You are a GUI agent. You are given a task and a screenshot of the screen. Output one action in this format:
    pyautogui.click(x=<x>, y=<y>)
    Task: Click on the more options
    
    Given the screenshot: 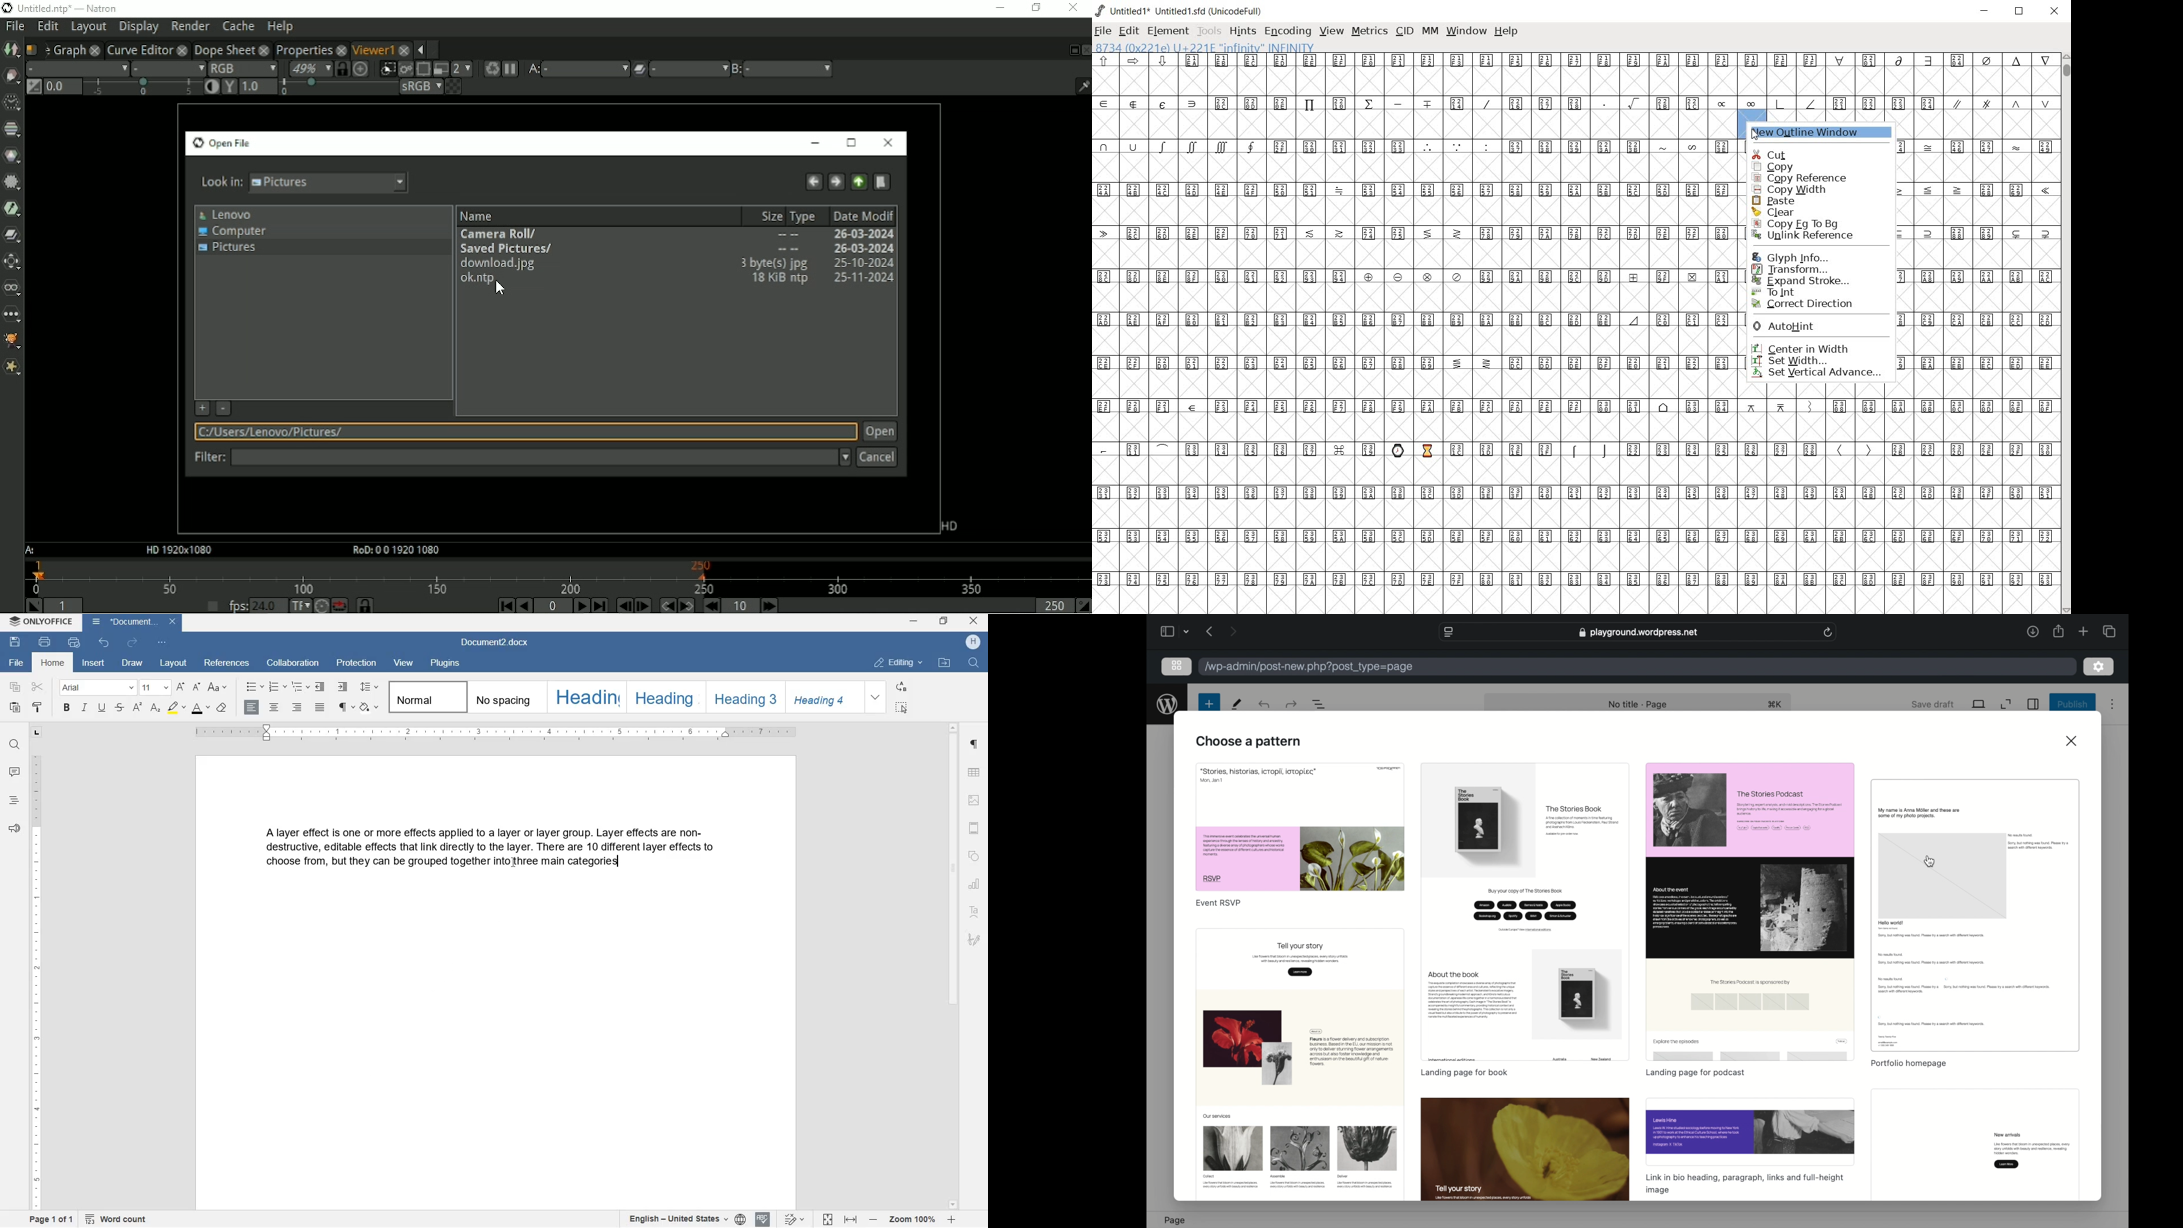 What is the action you would take?
    pyautogui.click(x=2113, y=705)
    